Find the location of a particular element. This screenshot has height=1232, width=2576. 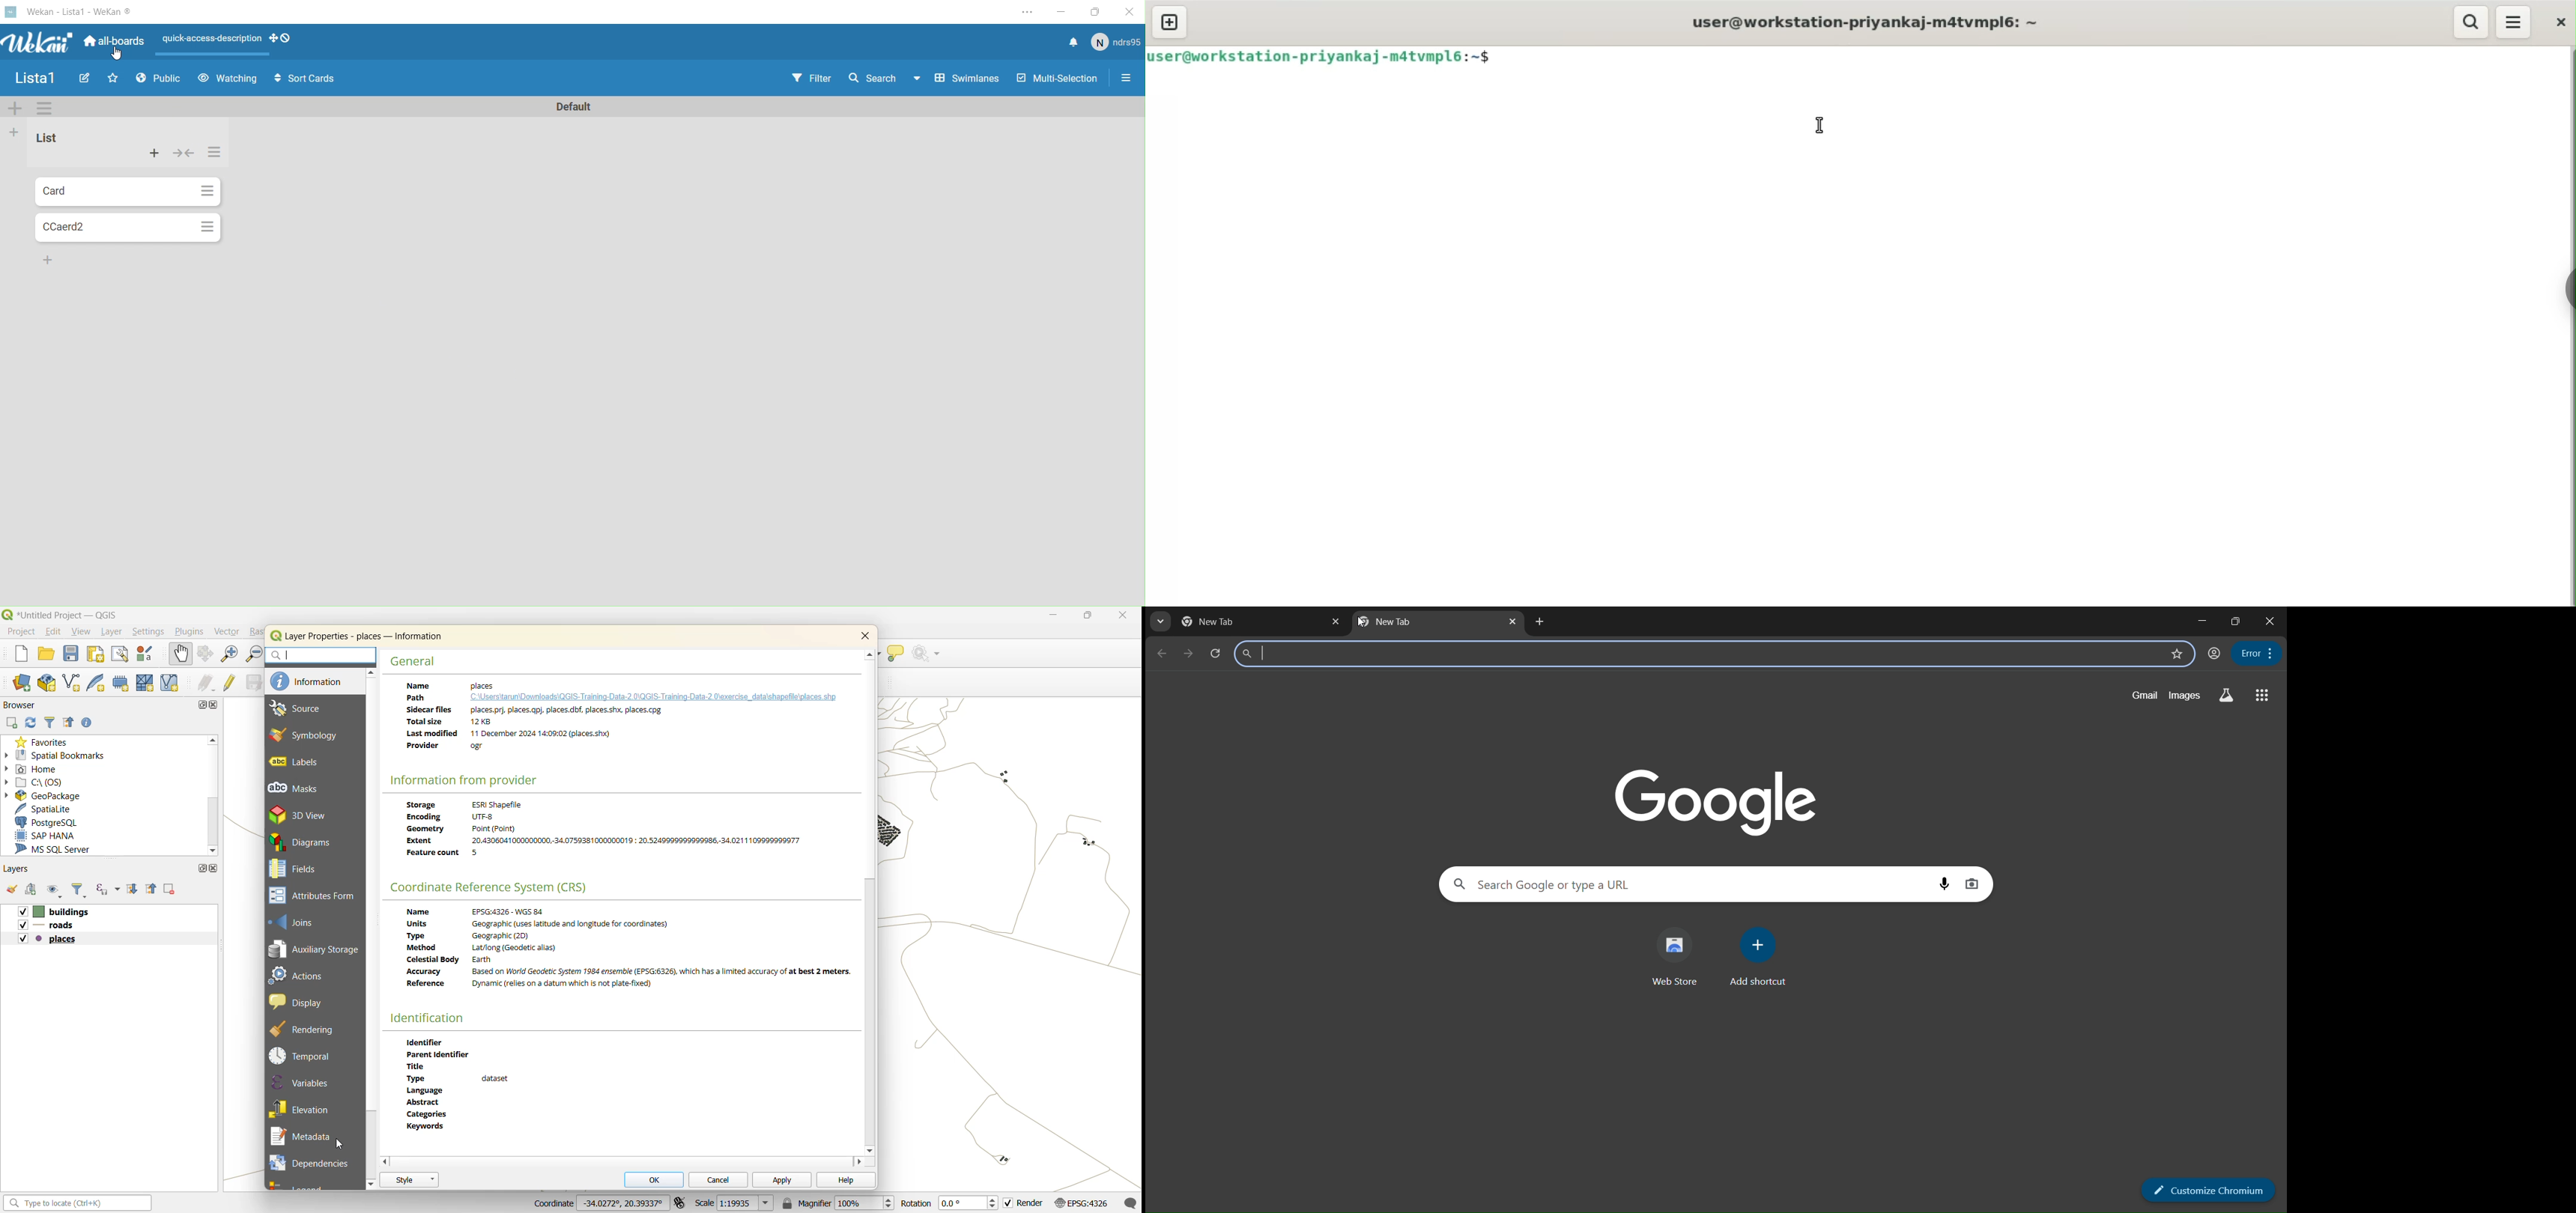

Favourites is located at coordinates (112, 78).